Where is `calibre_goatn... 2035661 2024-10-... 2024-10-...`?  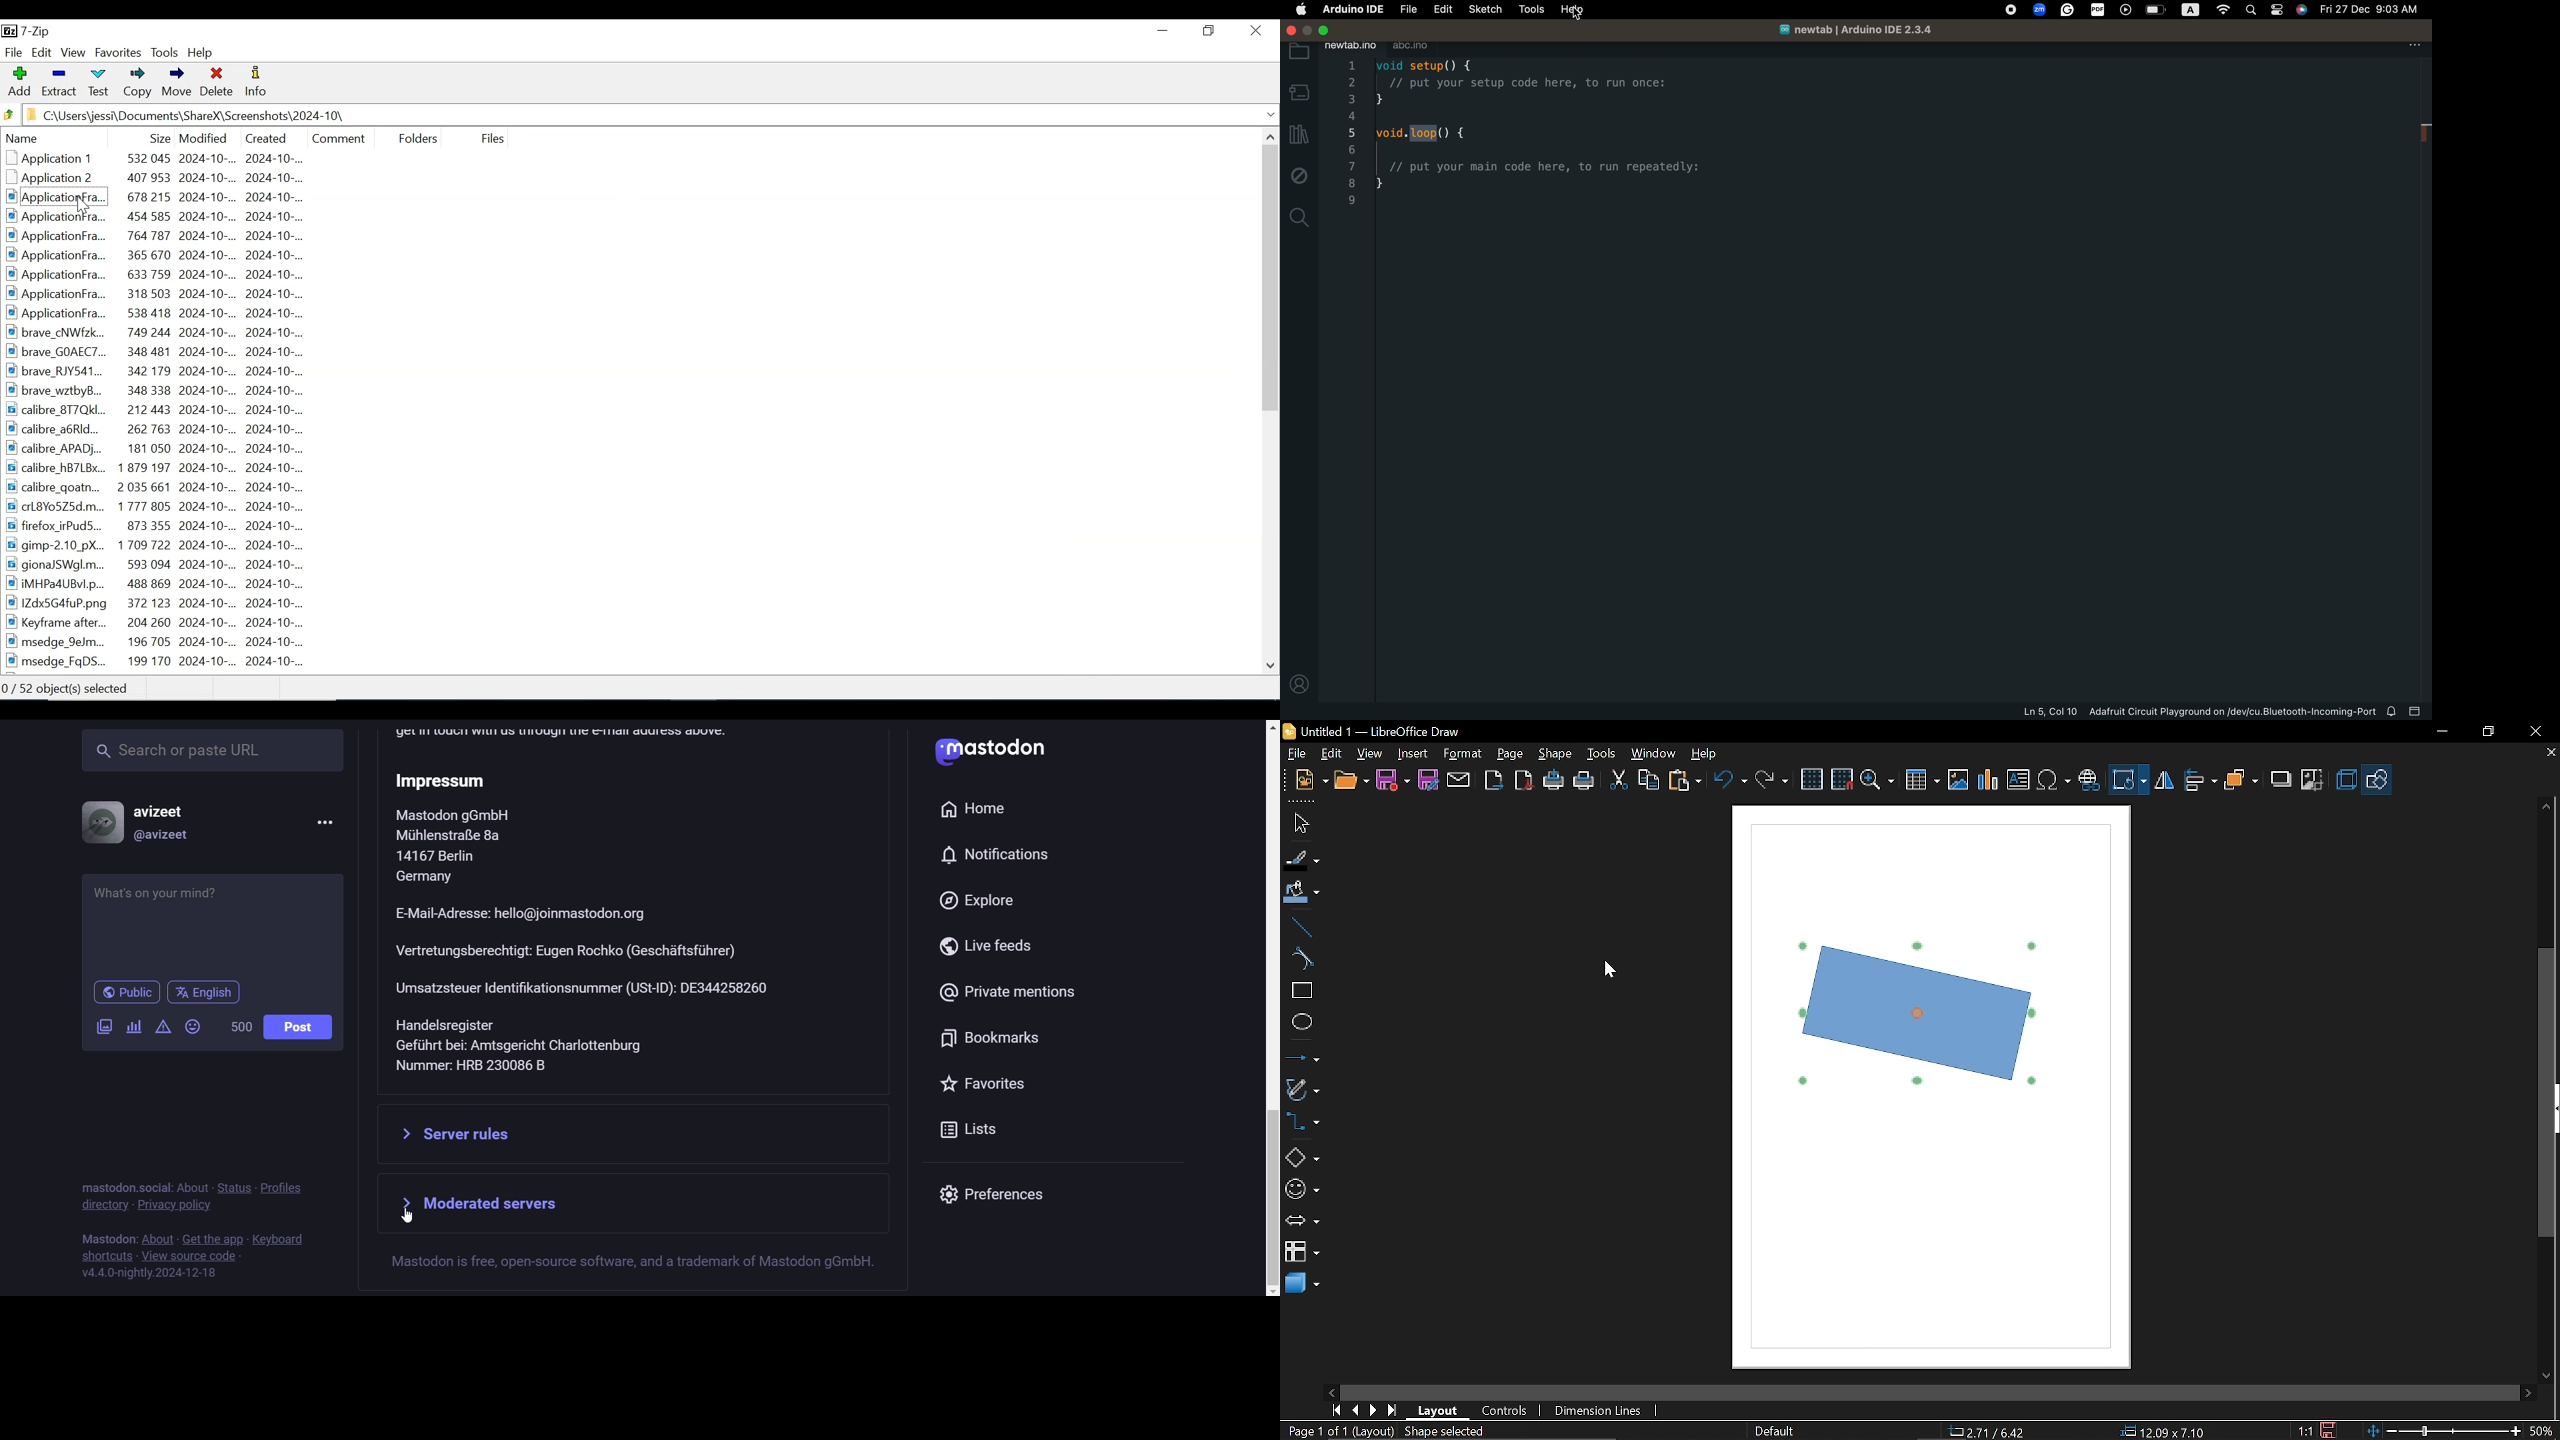
calibre_goatn... 2035661 2024-10-... 2024-10-... is located at coordinates (175, 487).